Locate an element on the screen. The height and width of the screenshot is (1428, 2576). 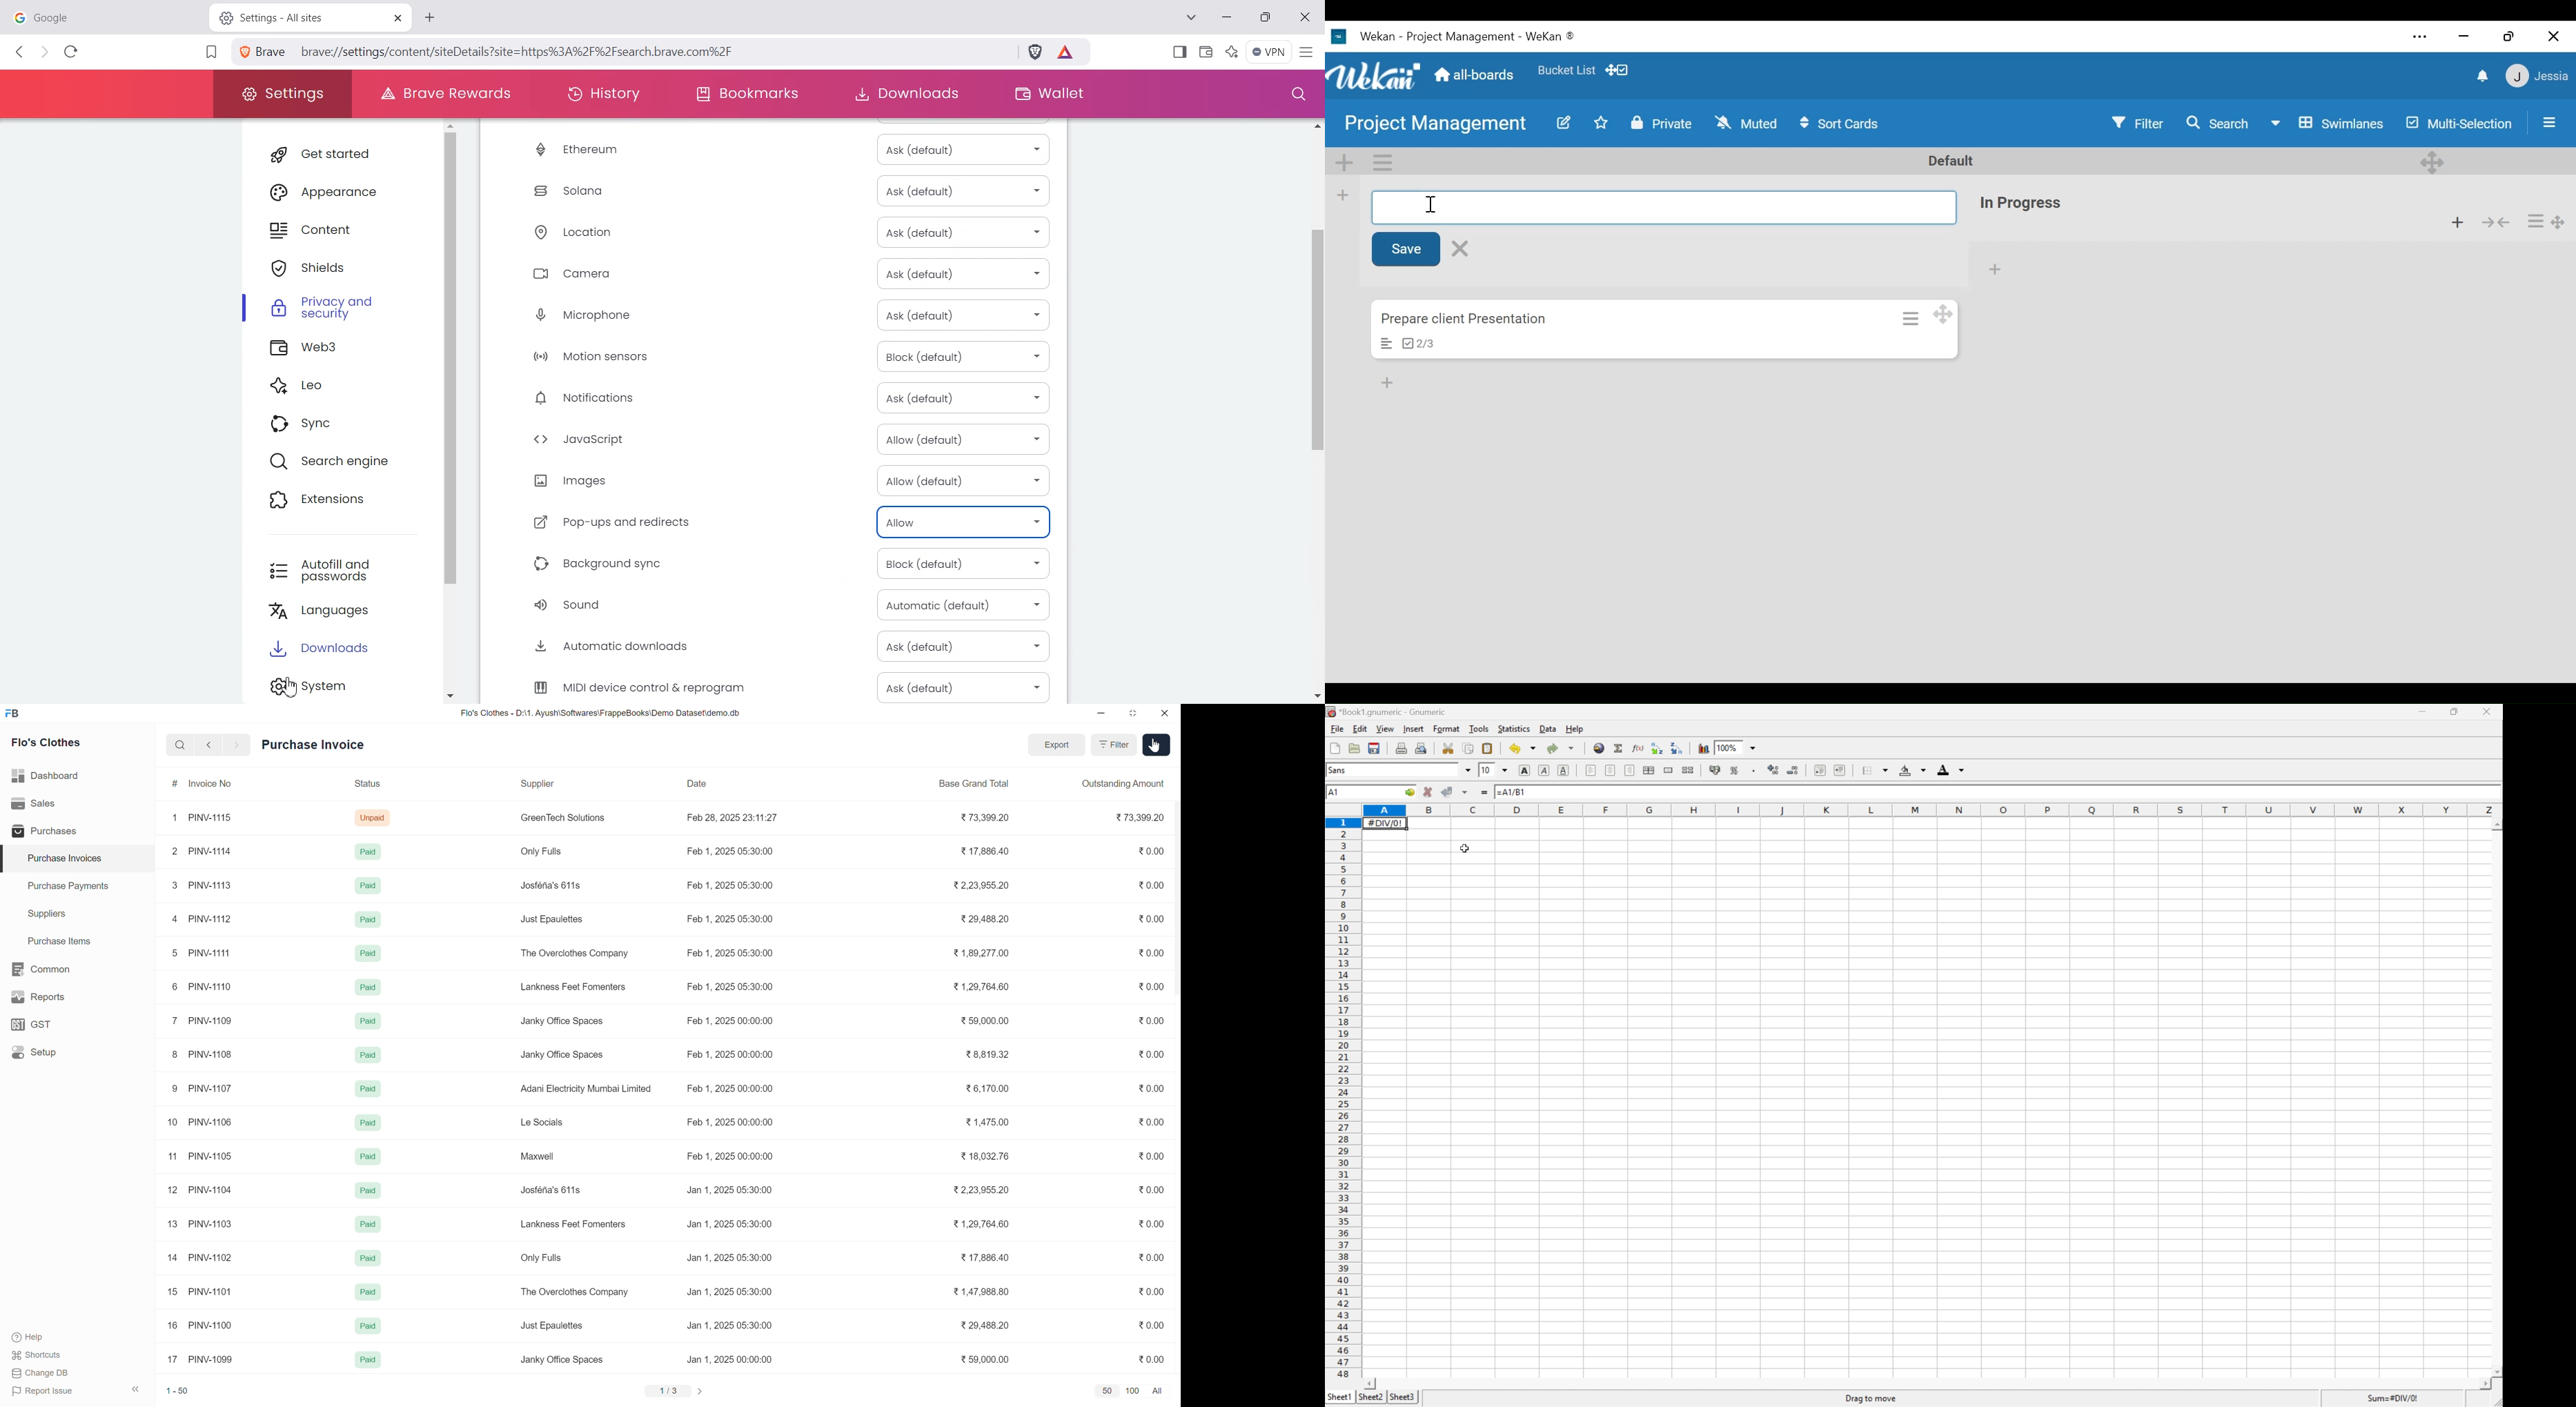
Scroll left is located at coordinates (1377, 1376).